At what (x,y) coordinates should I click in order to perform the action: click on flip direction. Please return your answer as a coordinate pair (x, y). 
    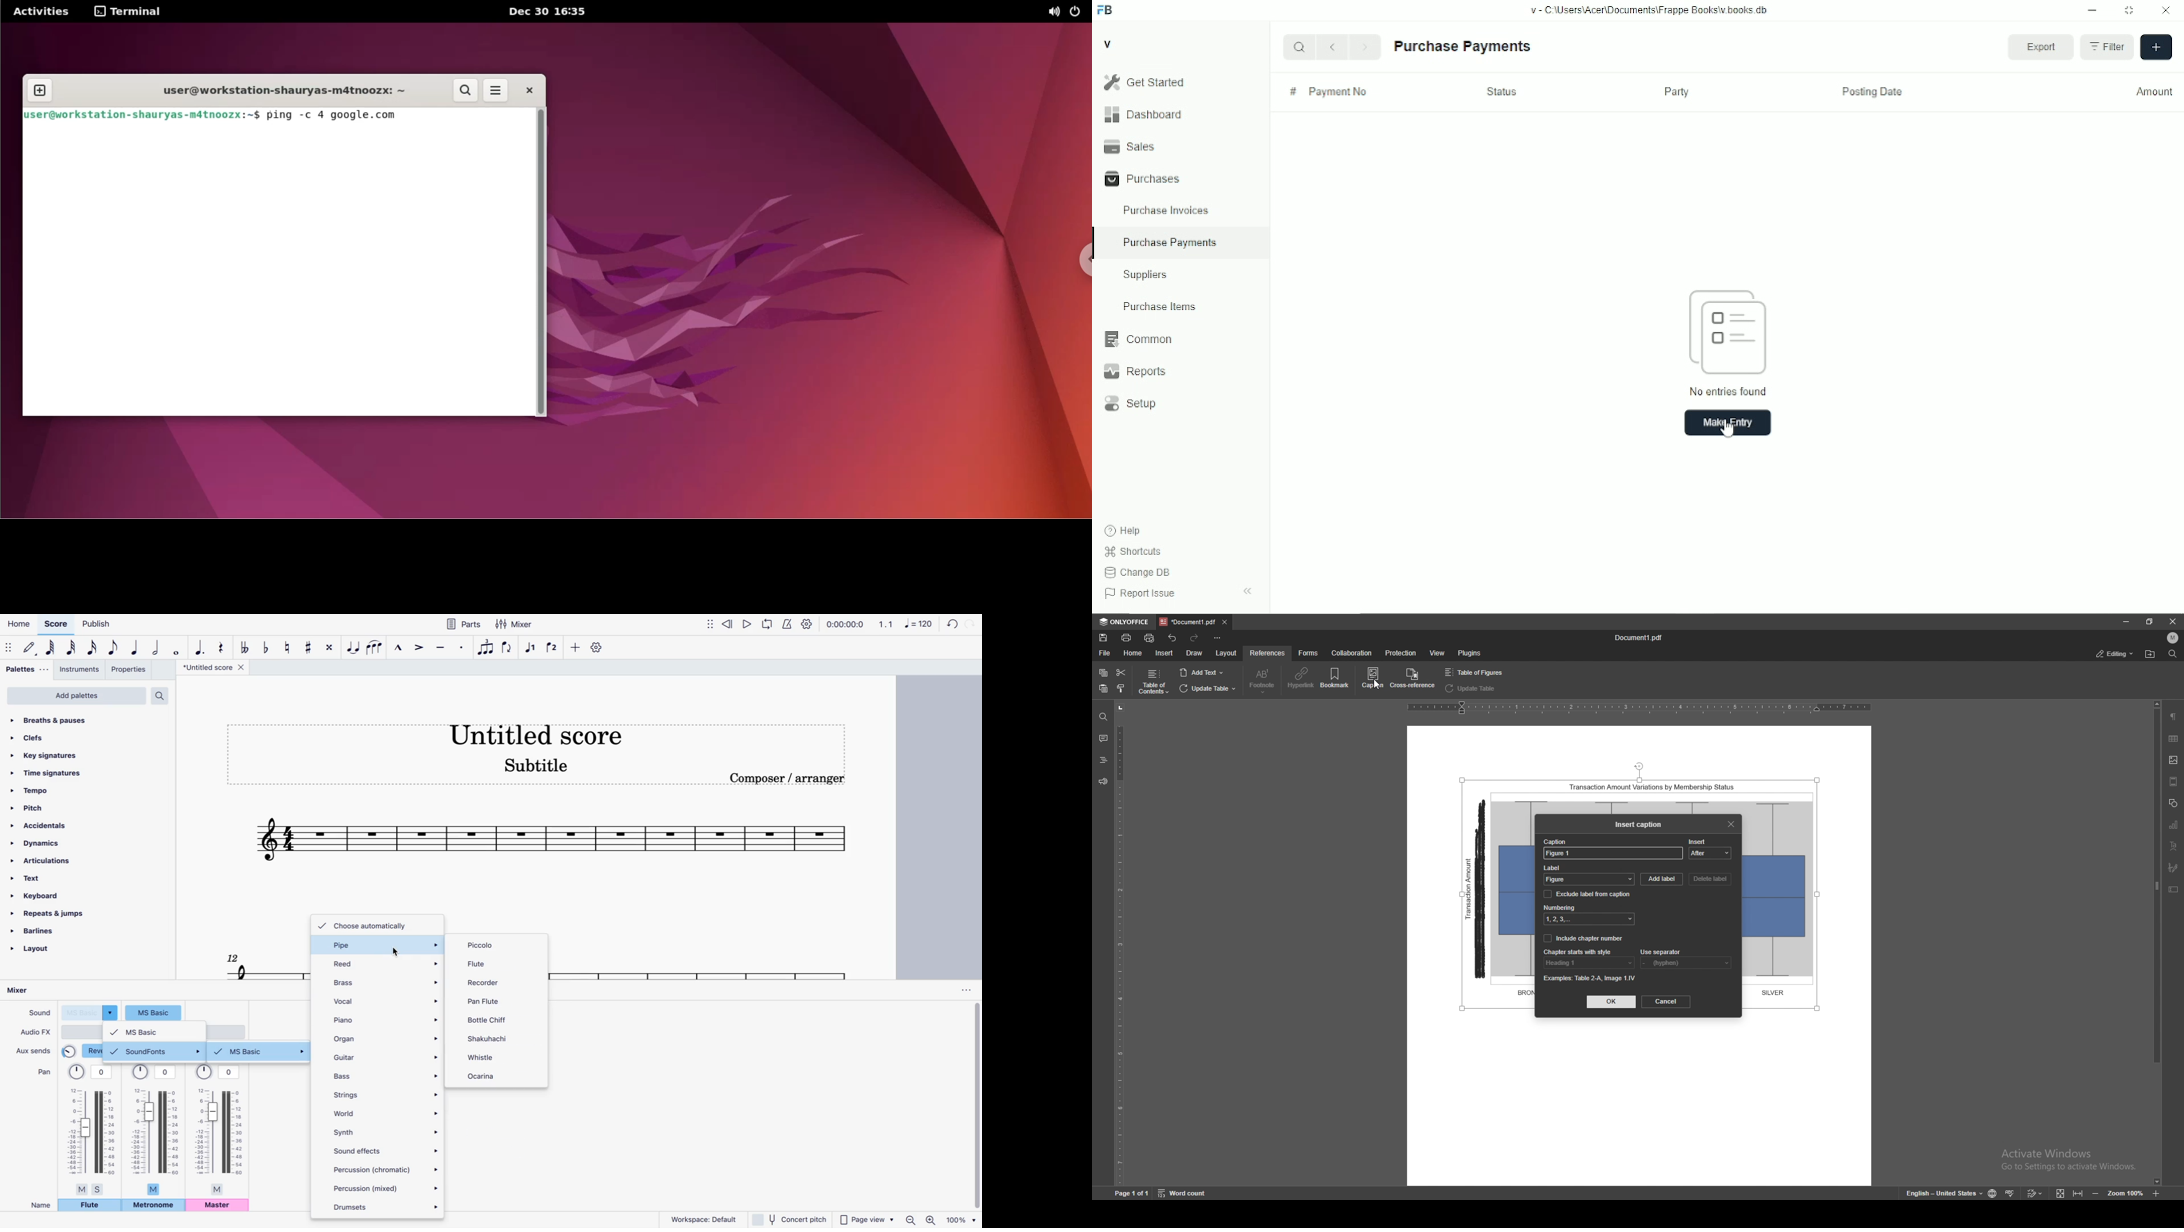
    Looking at the image, I should click on (509, 648).